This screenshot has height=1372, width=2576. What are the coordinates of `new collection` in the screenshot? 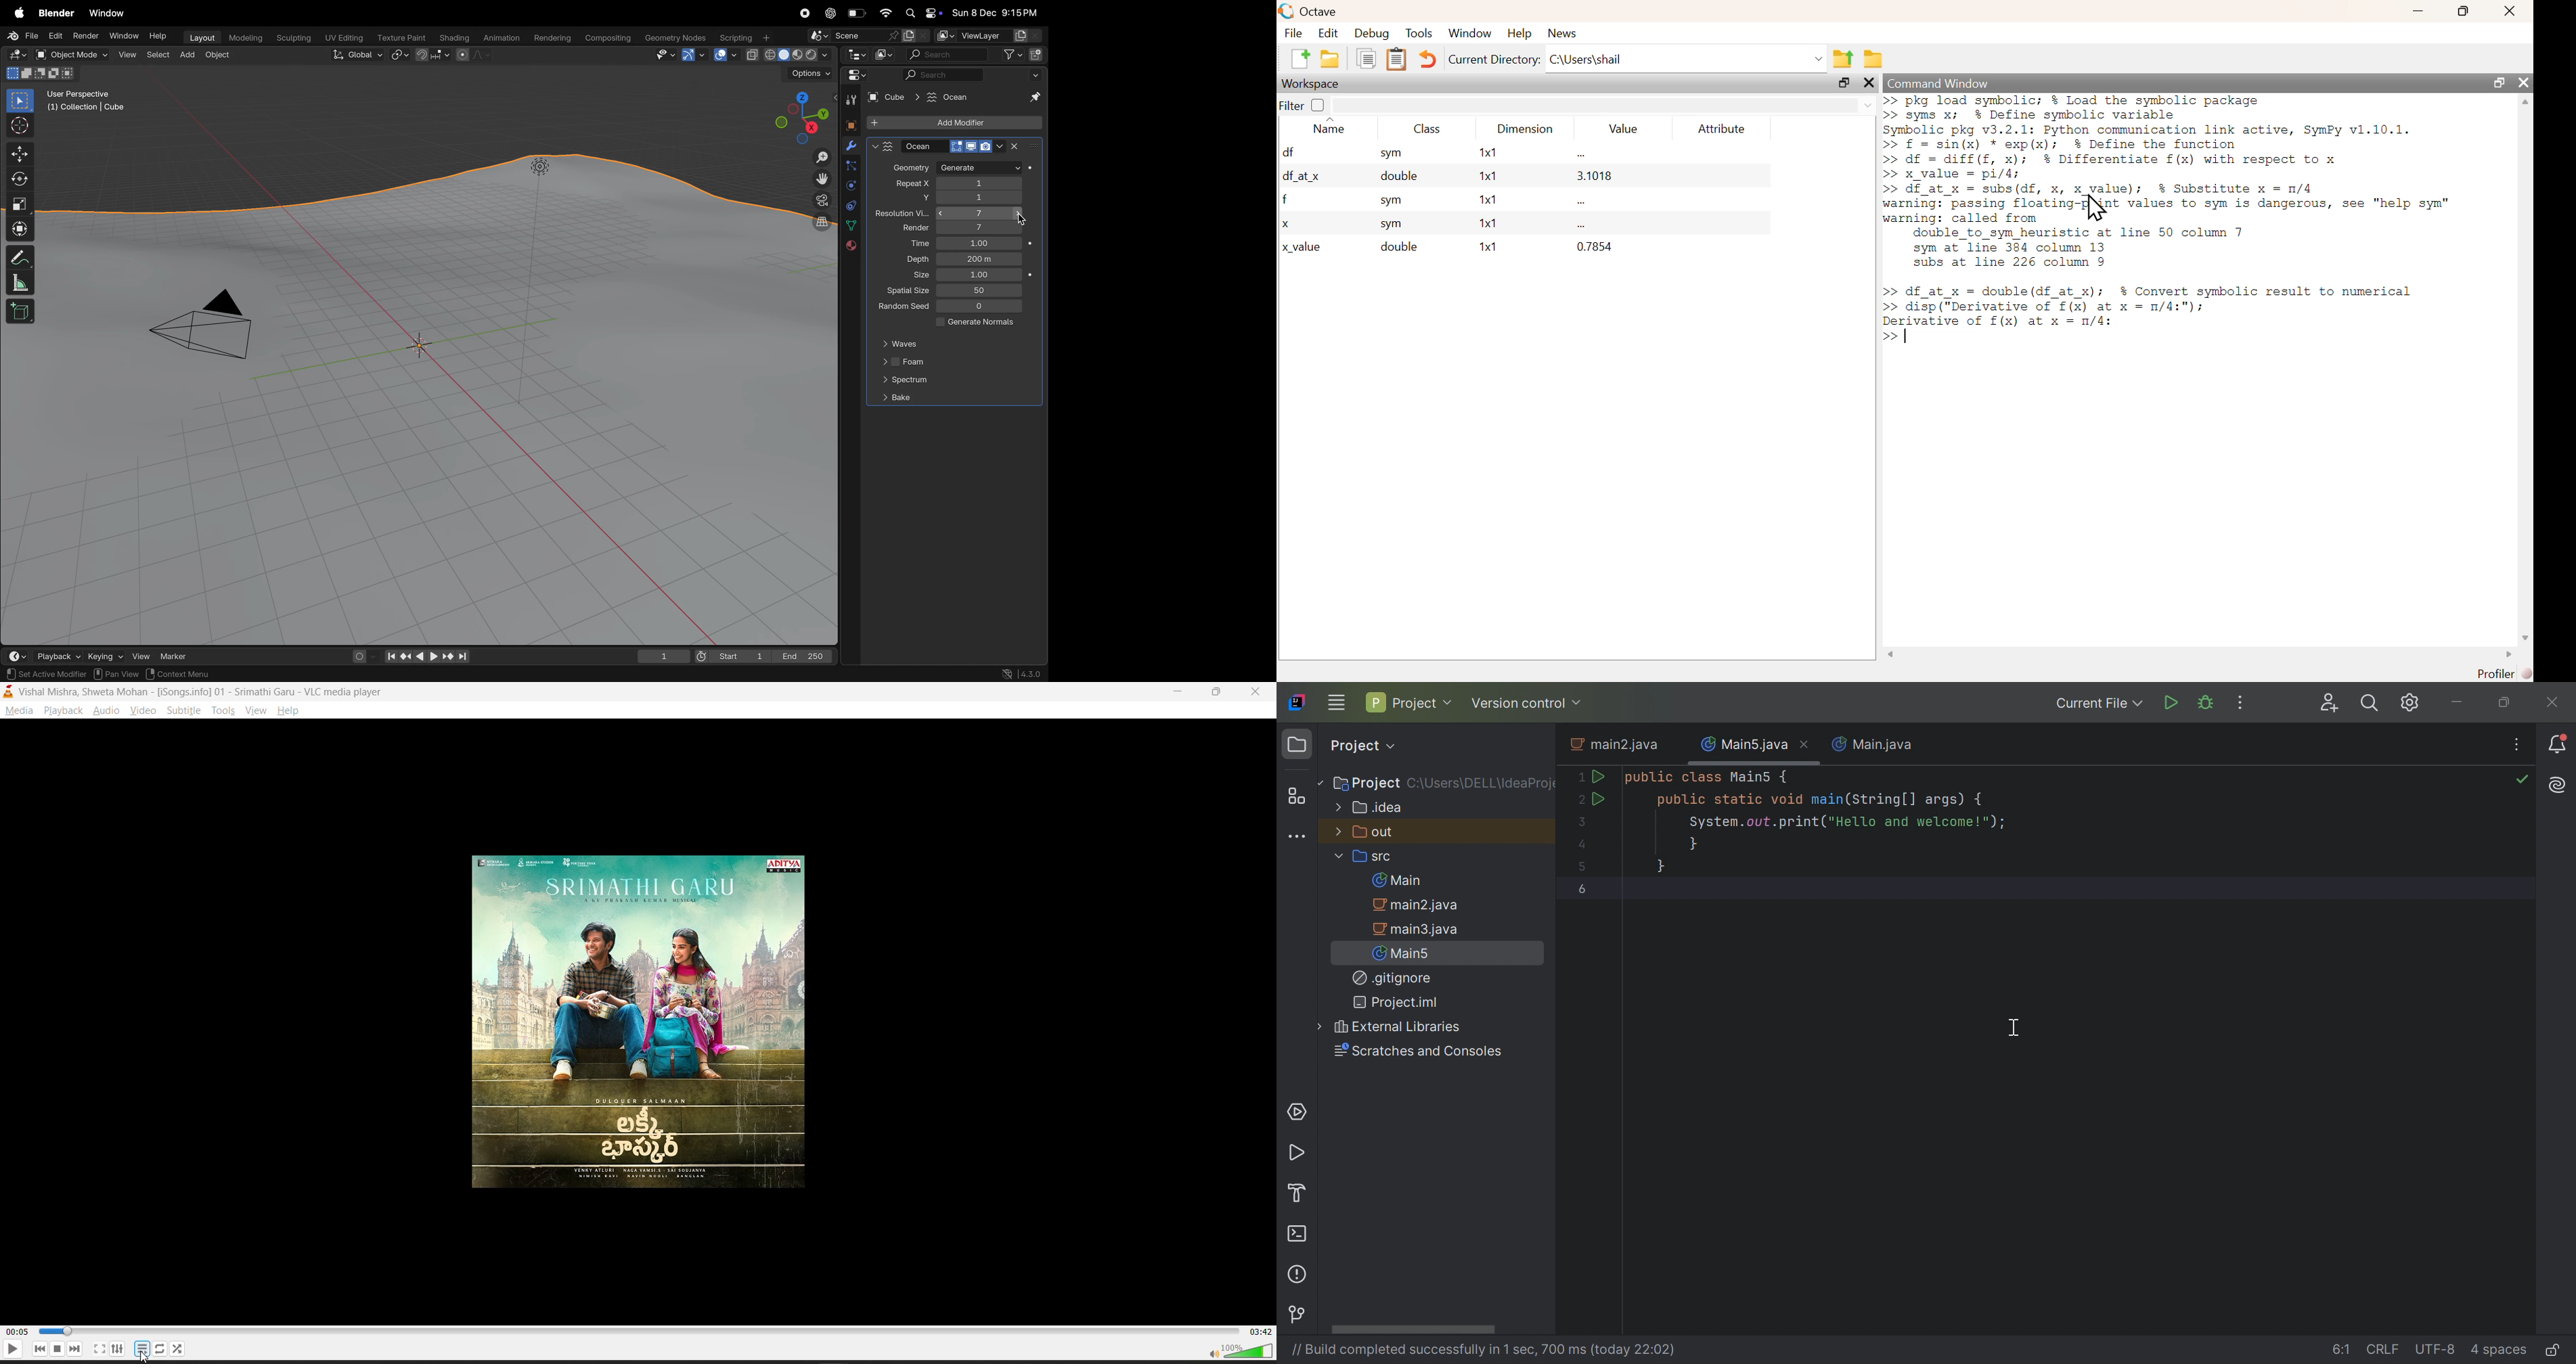 It's located at (1037, 54).